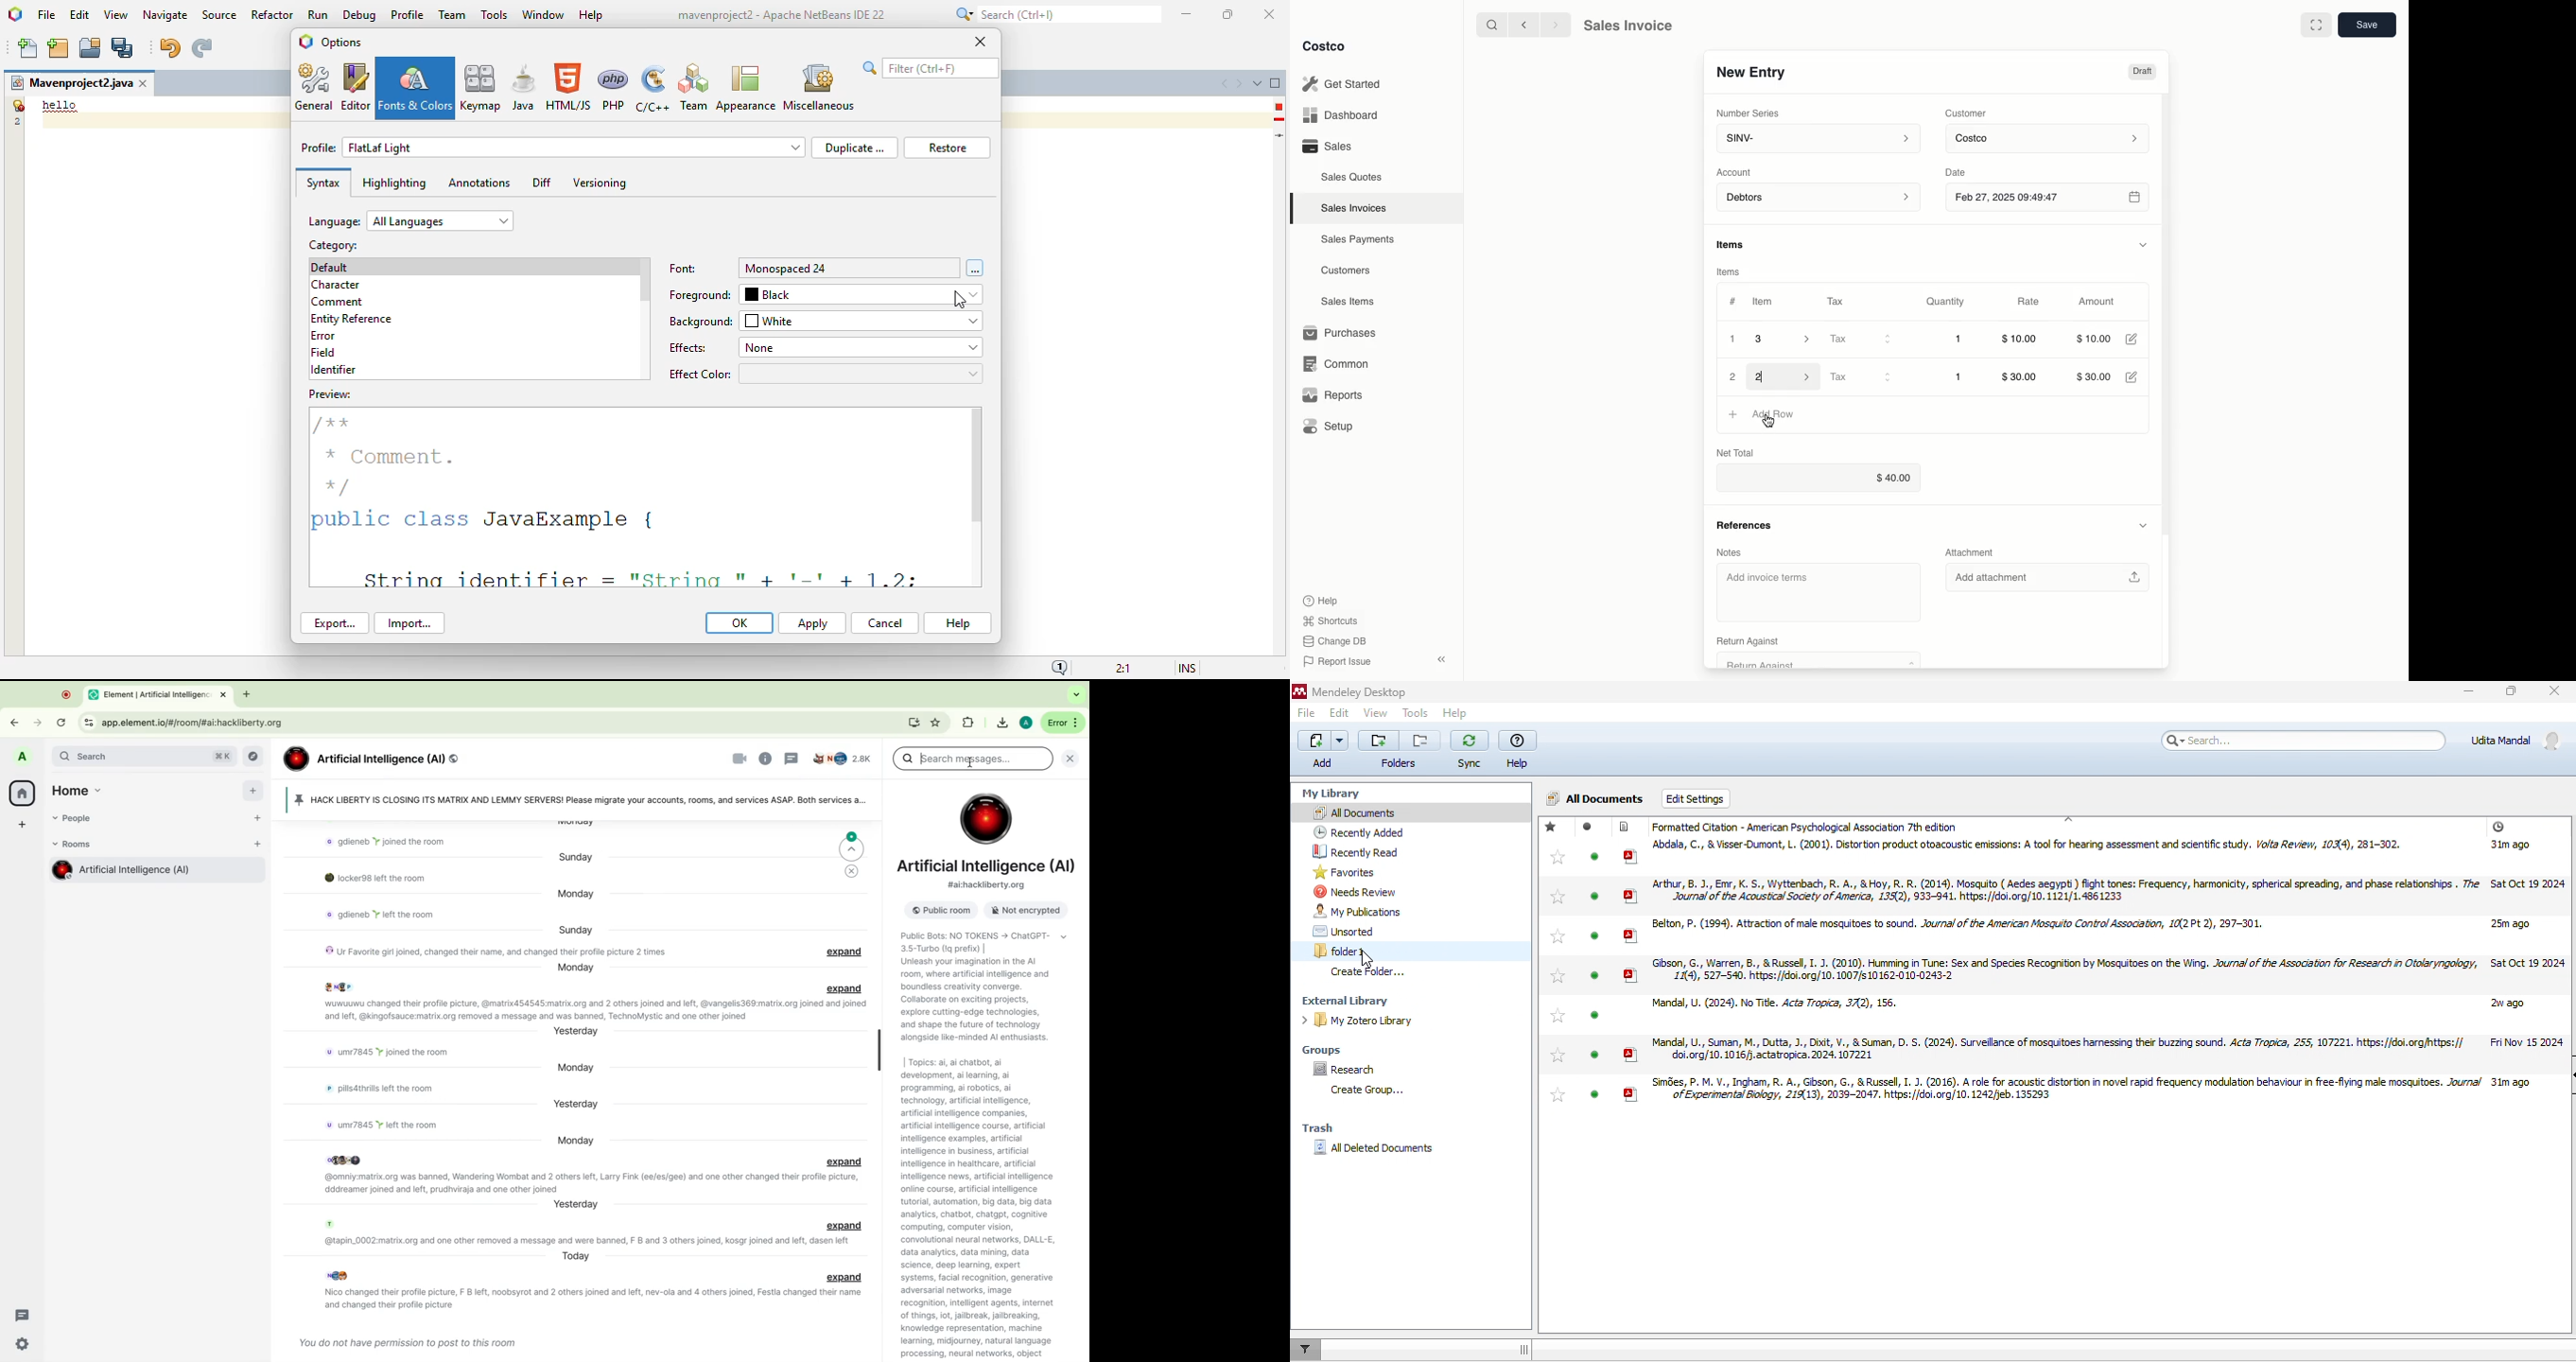 This screenshot has width=2576, height=1372. I want to click on Sales, so click(1326, 145).